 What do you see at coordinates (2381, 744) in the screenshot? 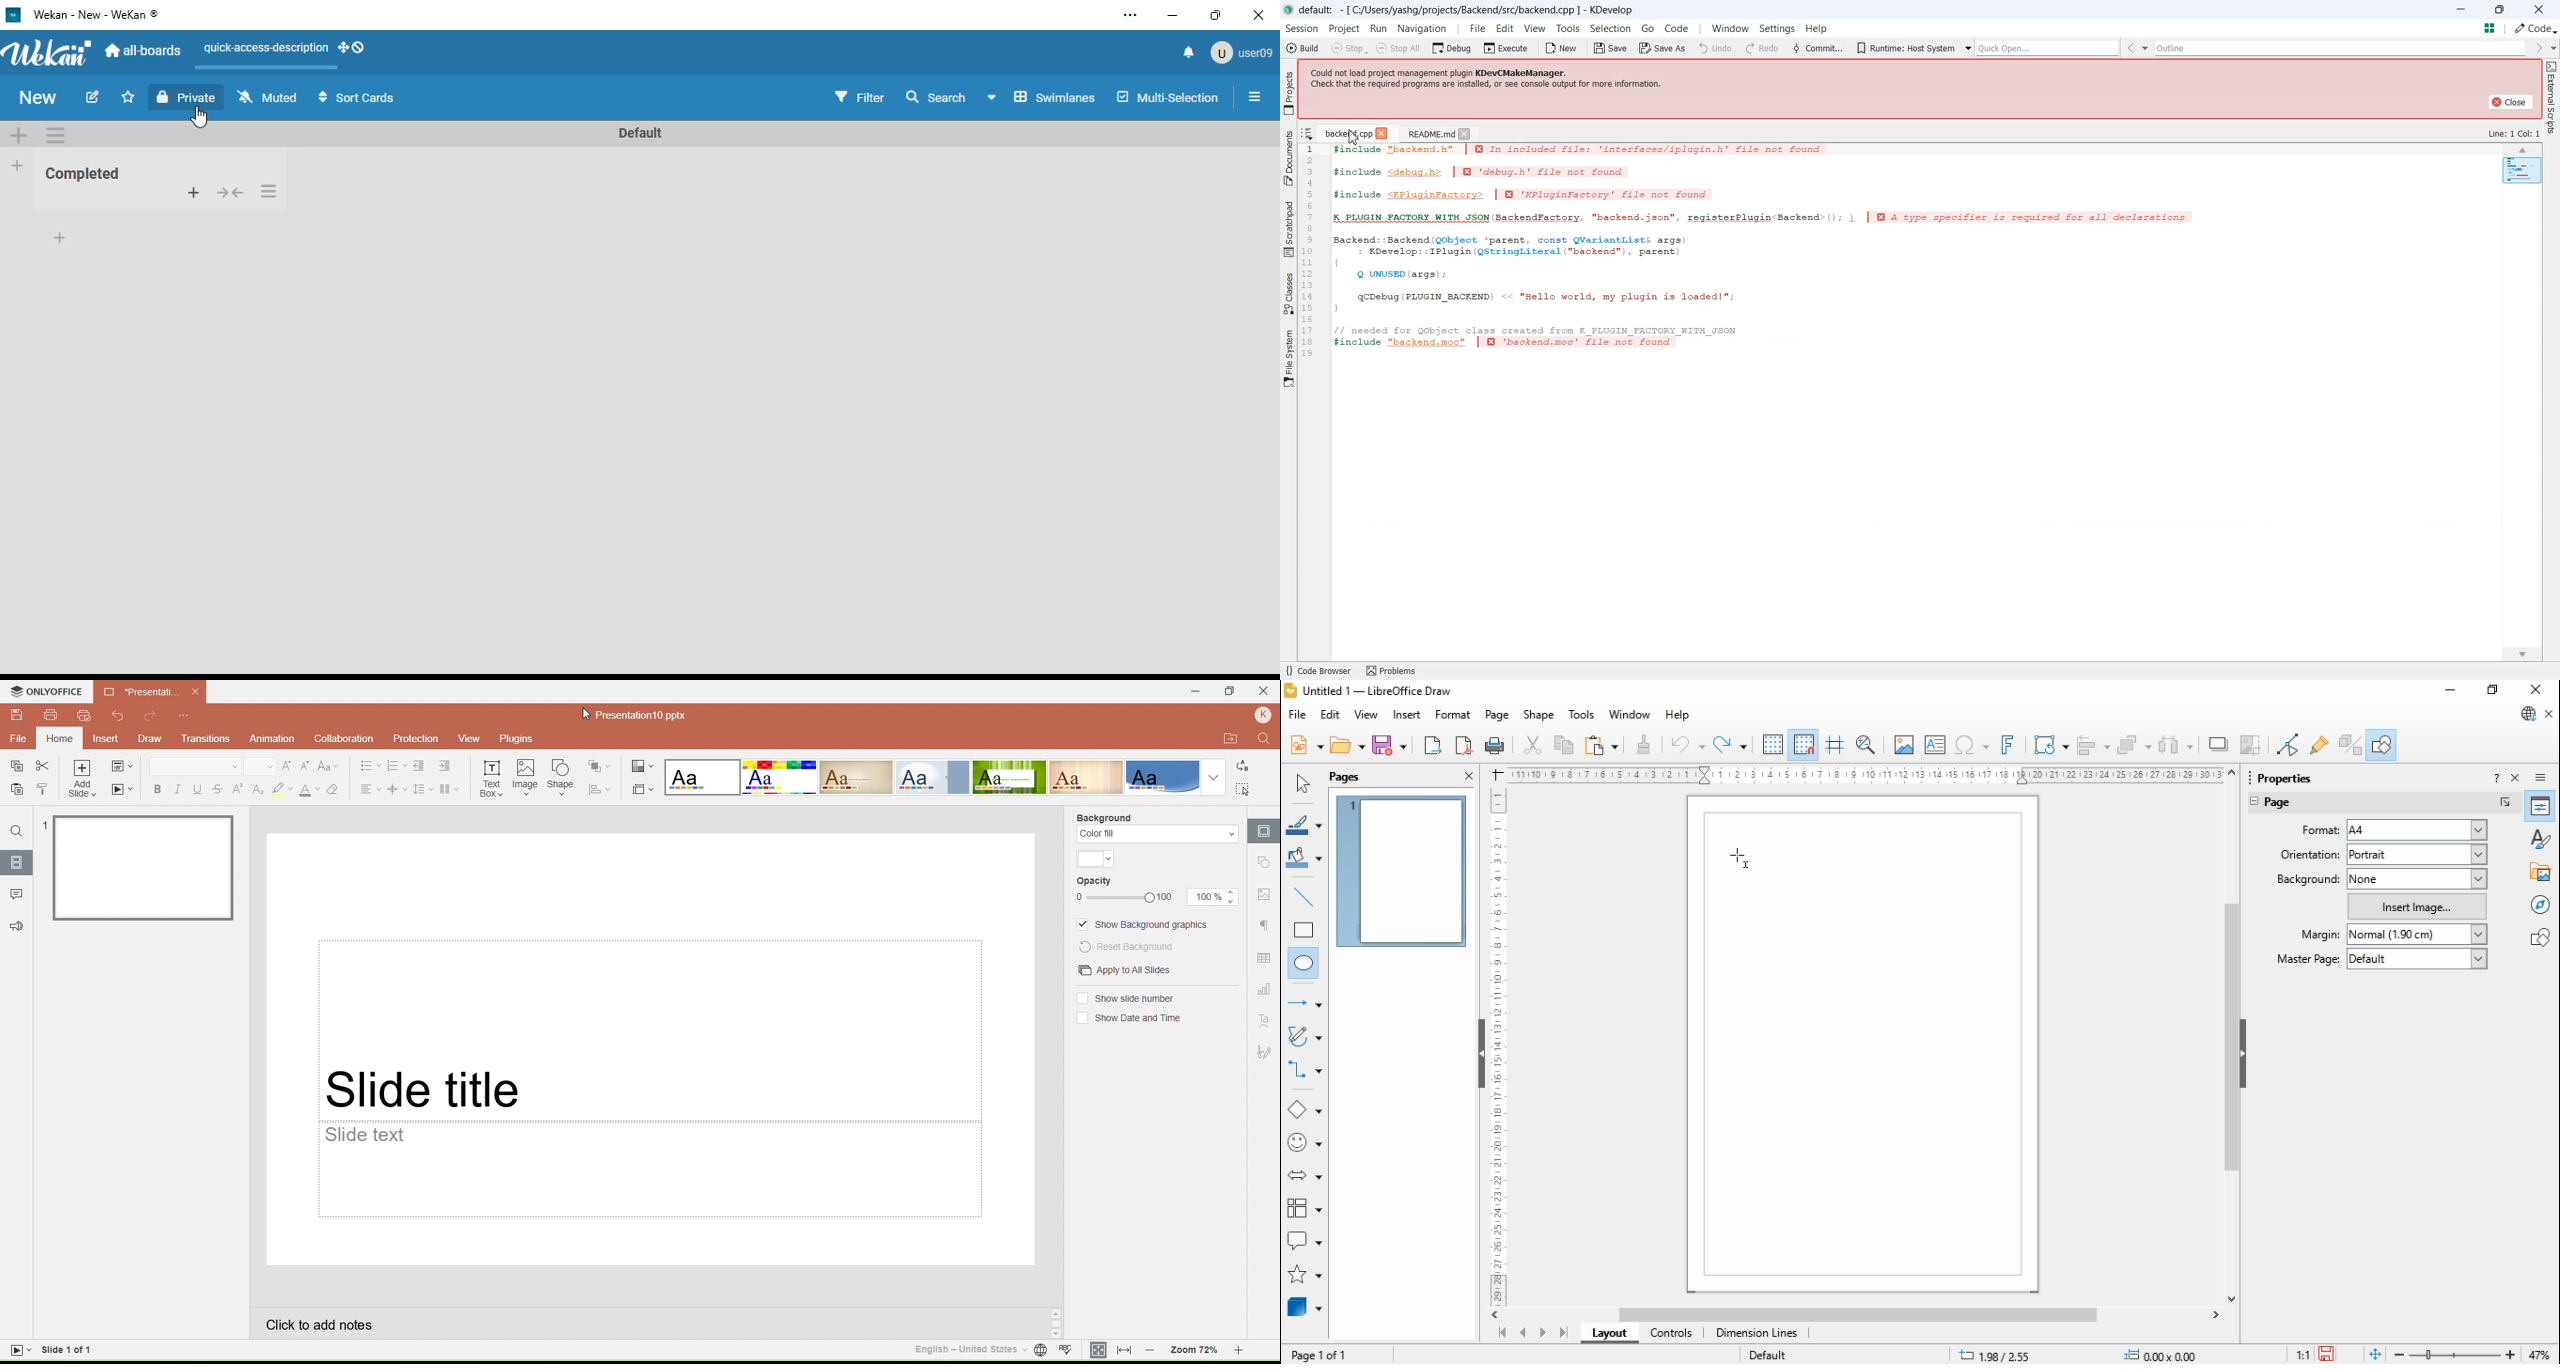
I see `show draw functions` at bounding box center [2381, 744].